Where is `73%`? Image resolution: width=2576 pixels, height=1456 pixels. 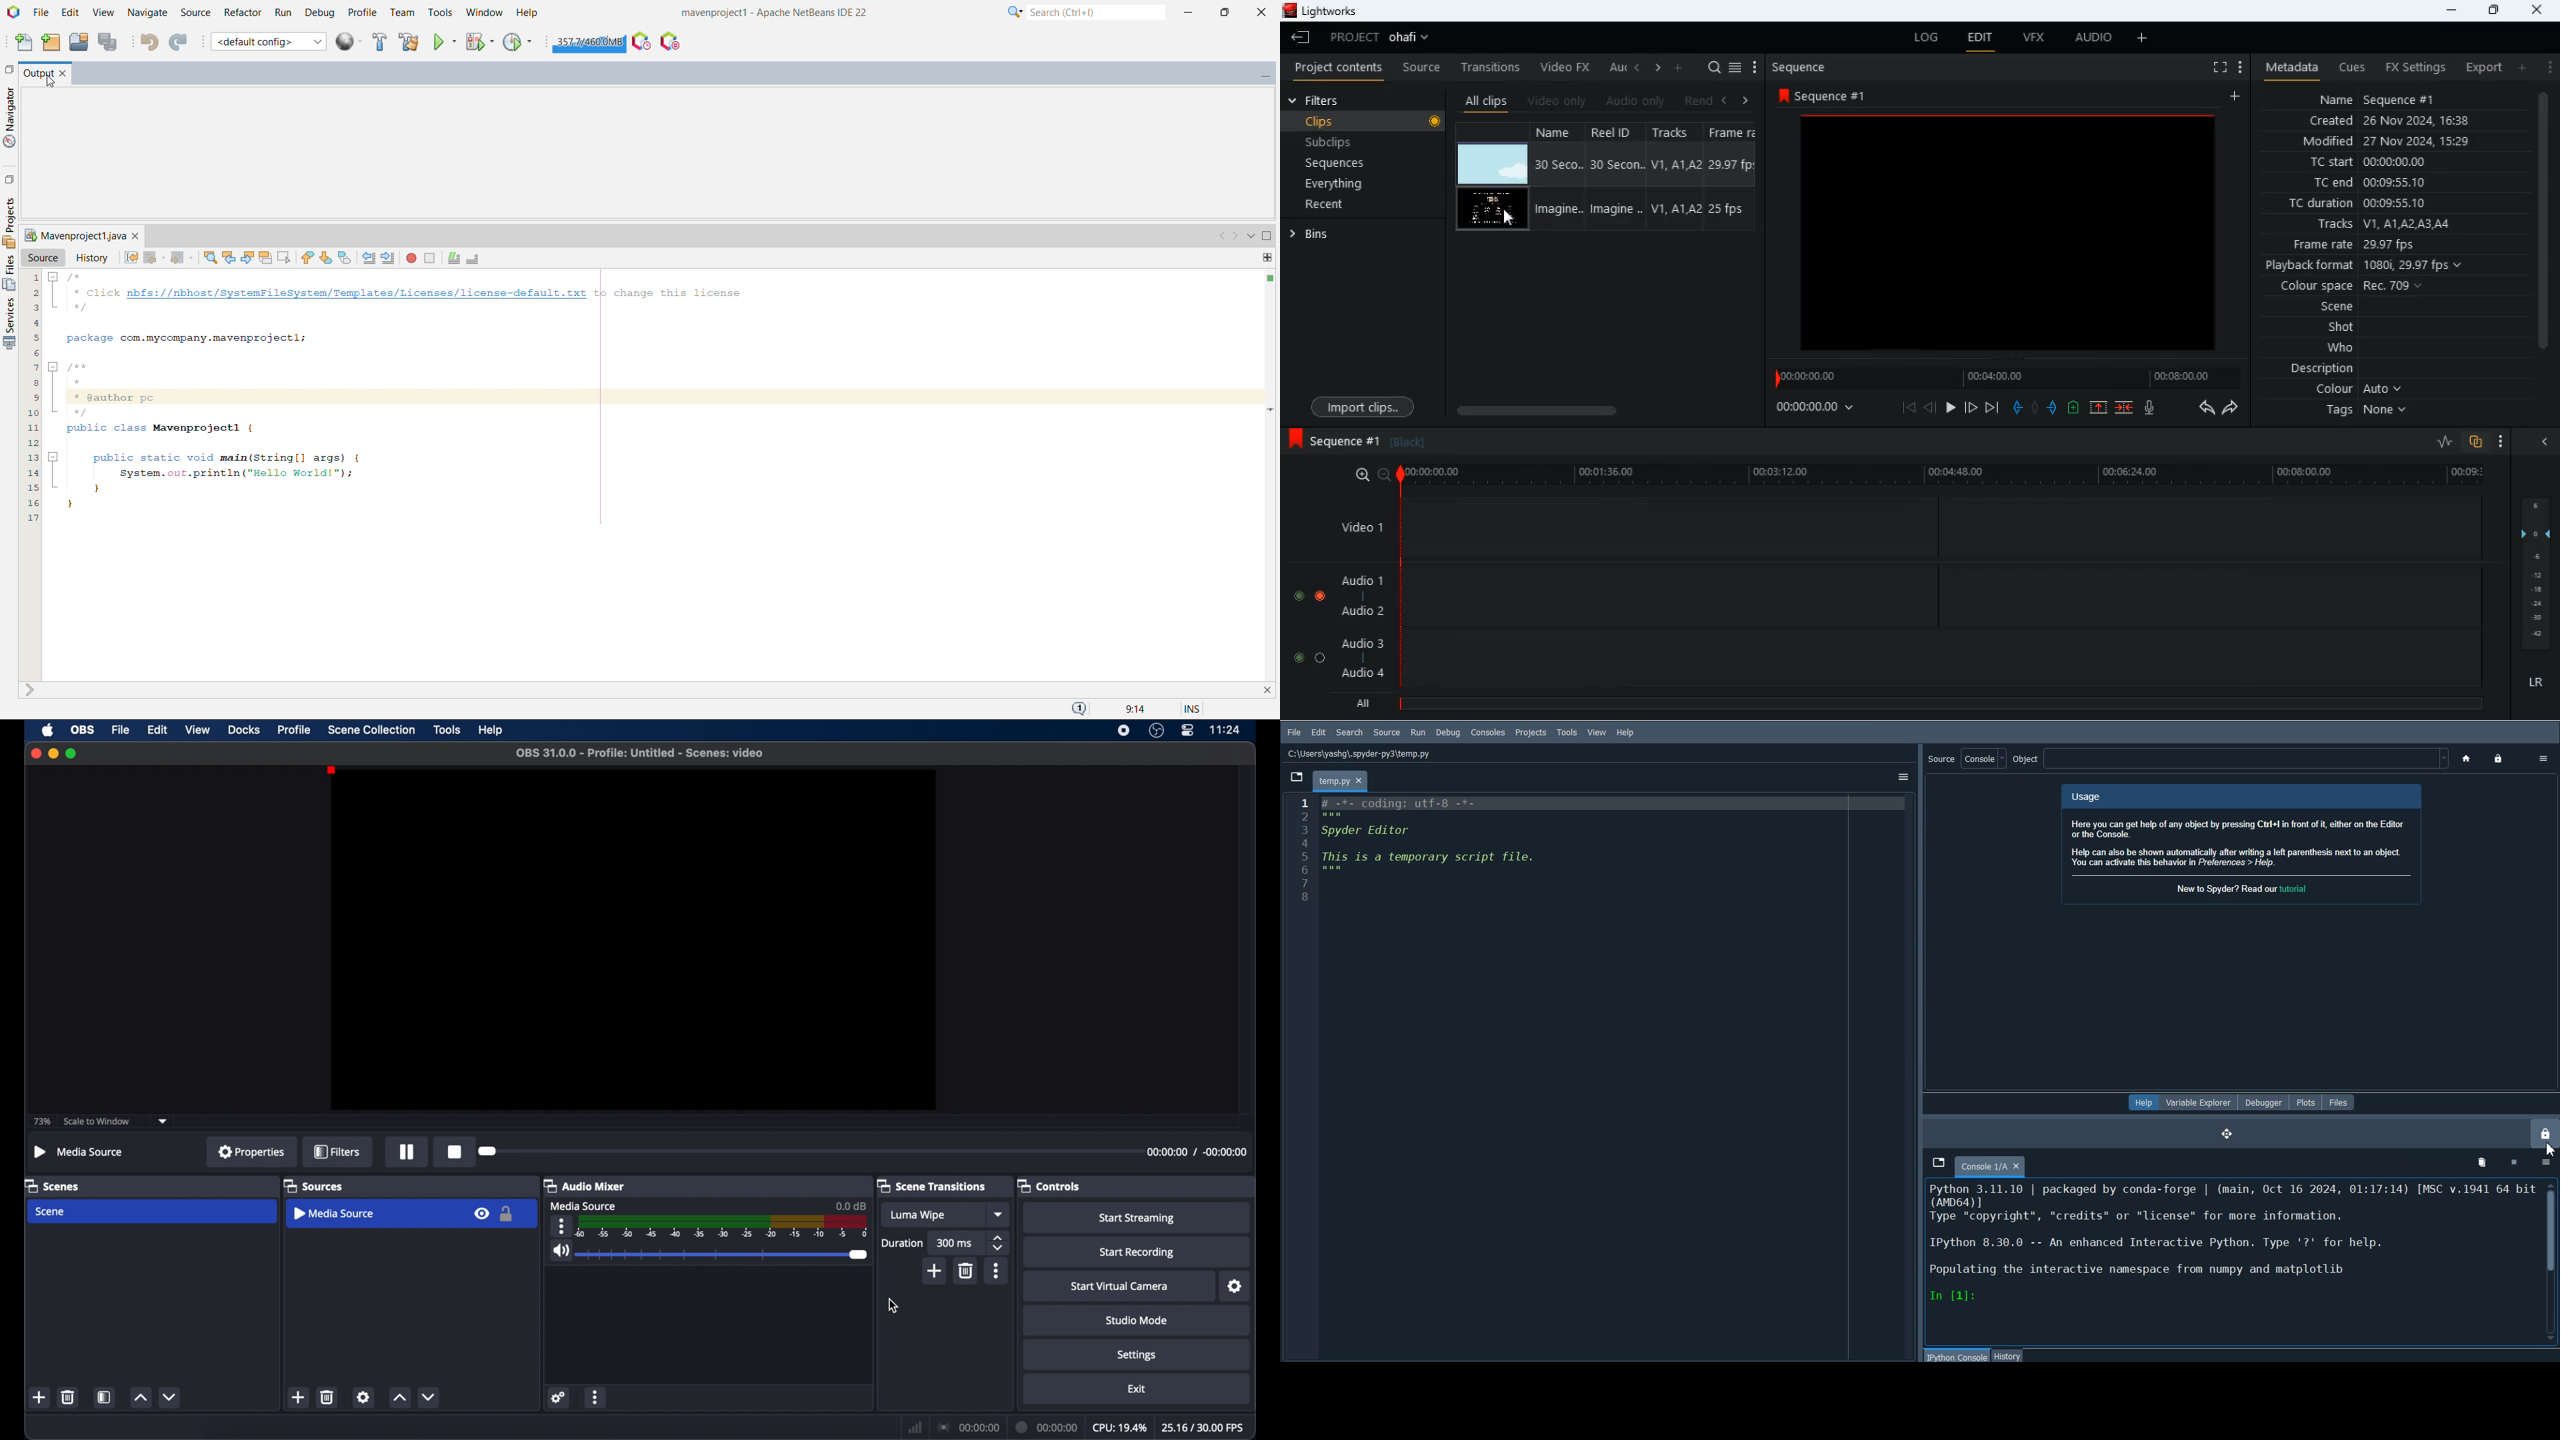 73% is located at coordinates (41, 1121).